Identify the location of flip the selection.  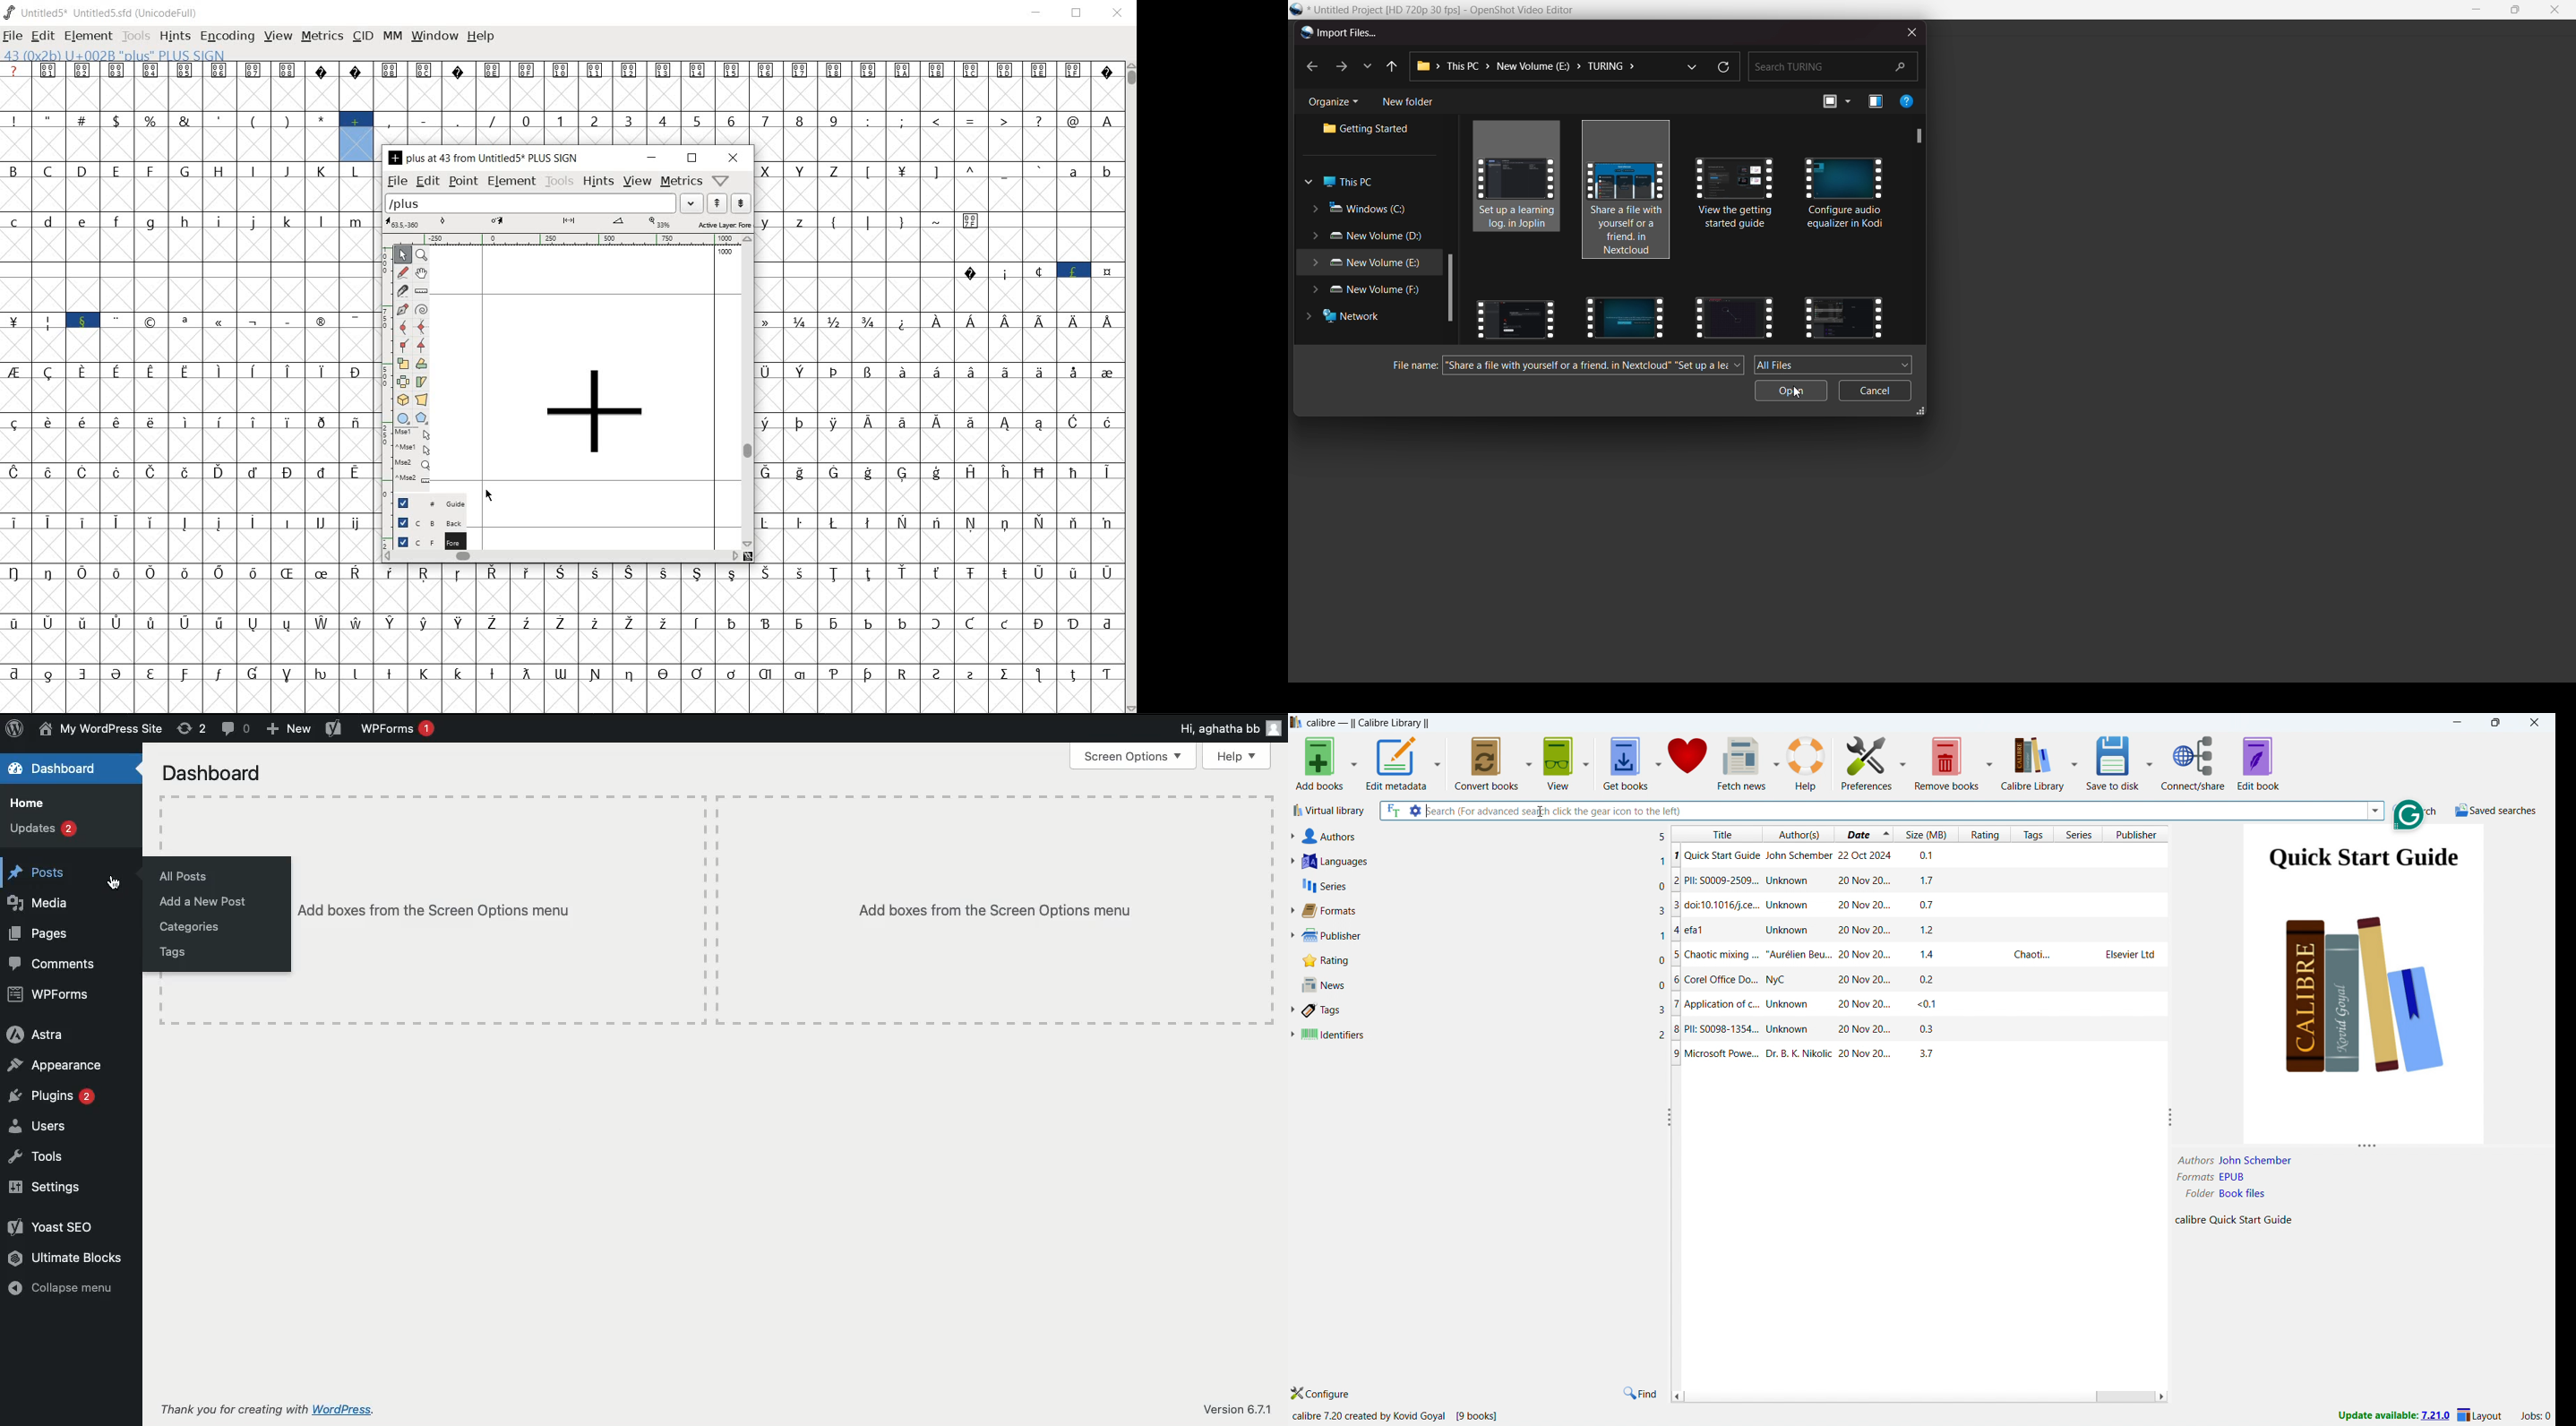
(401, 382).